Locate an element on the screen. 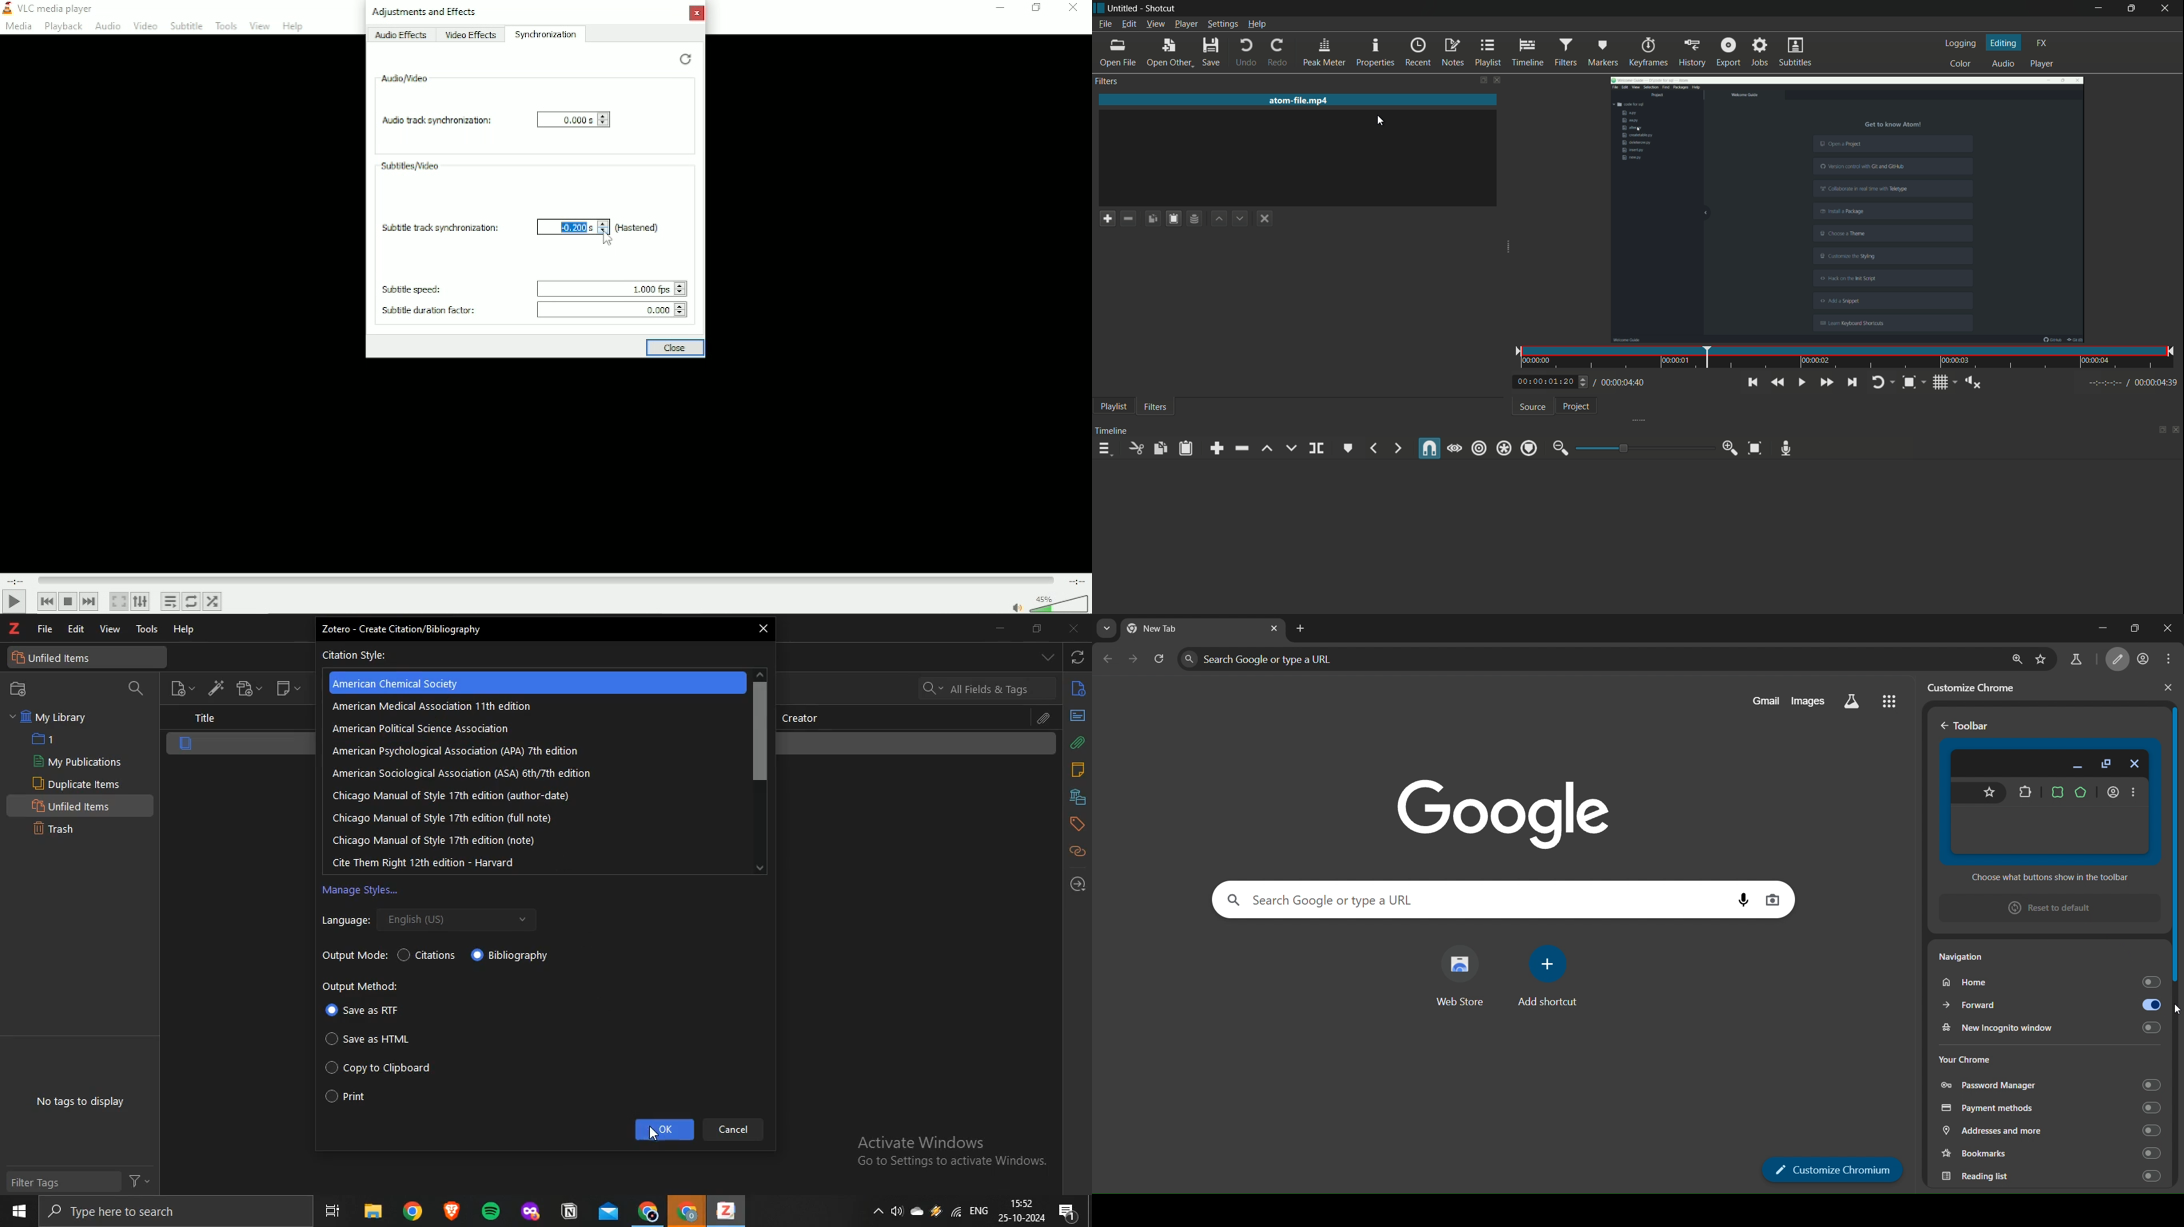  ripple markers is located at coordinates (1529, 448).